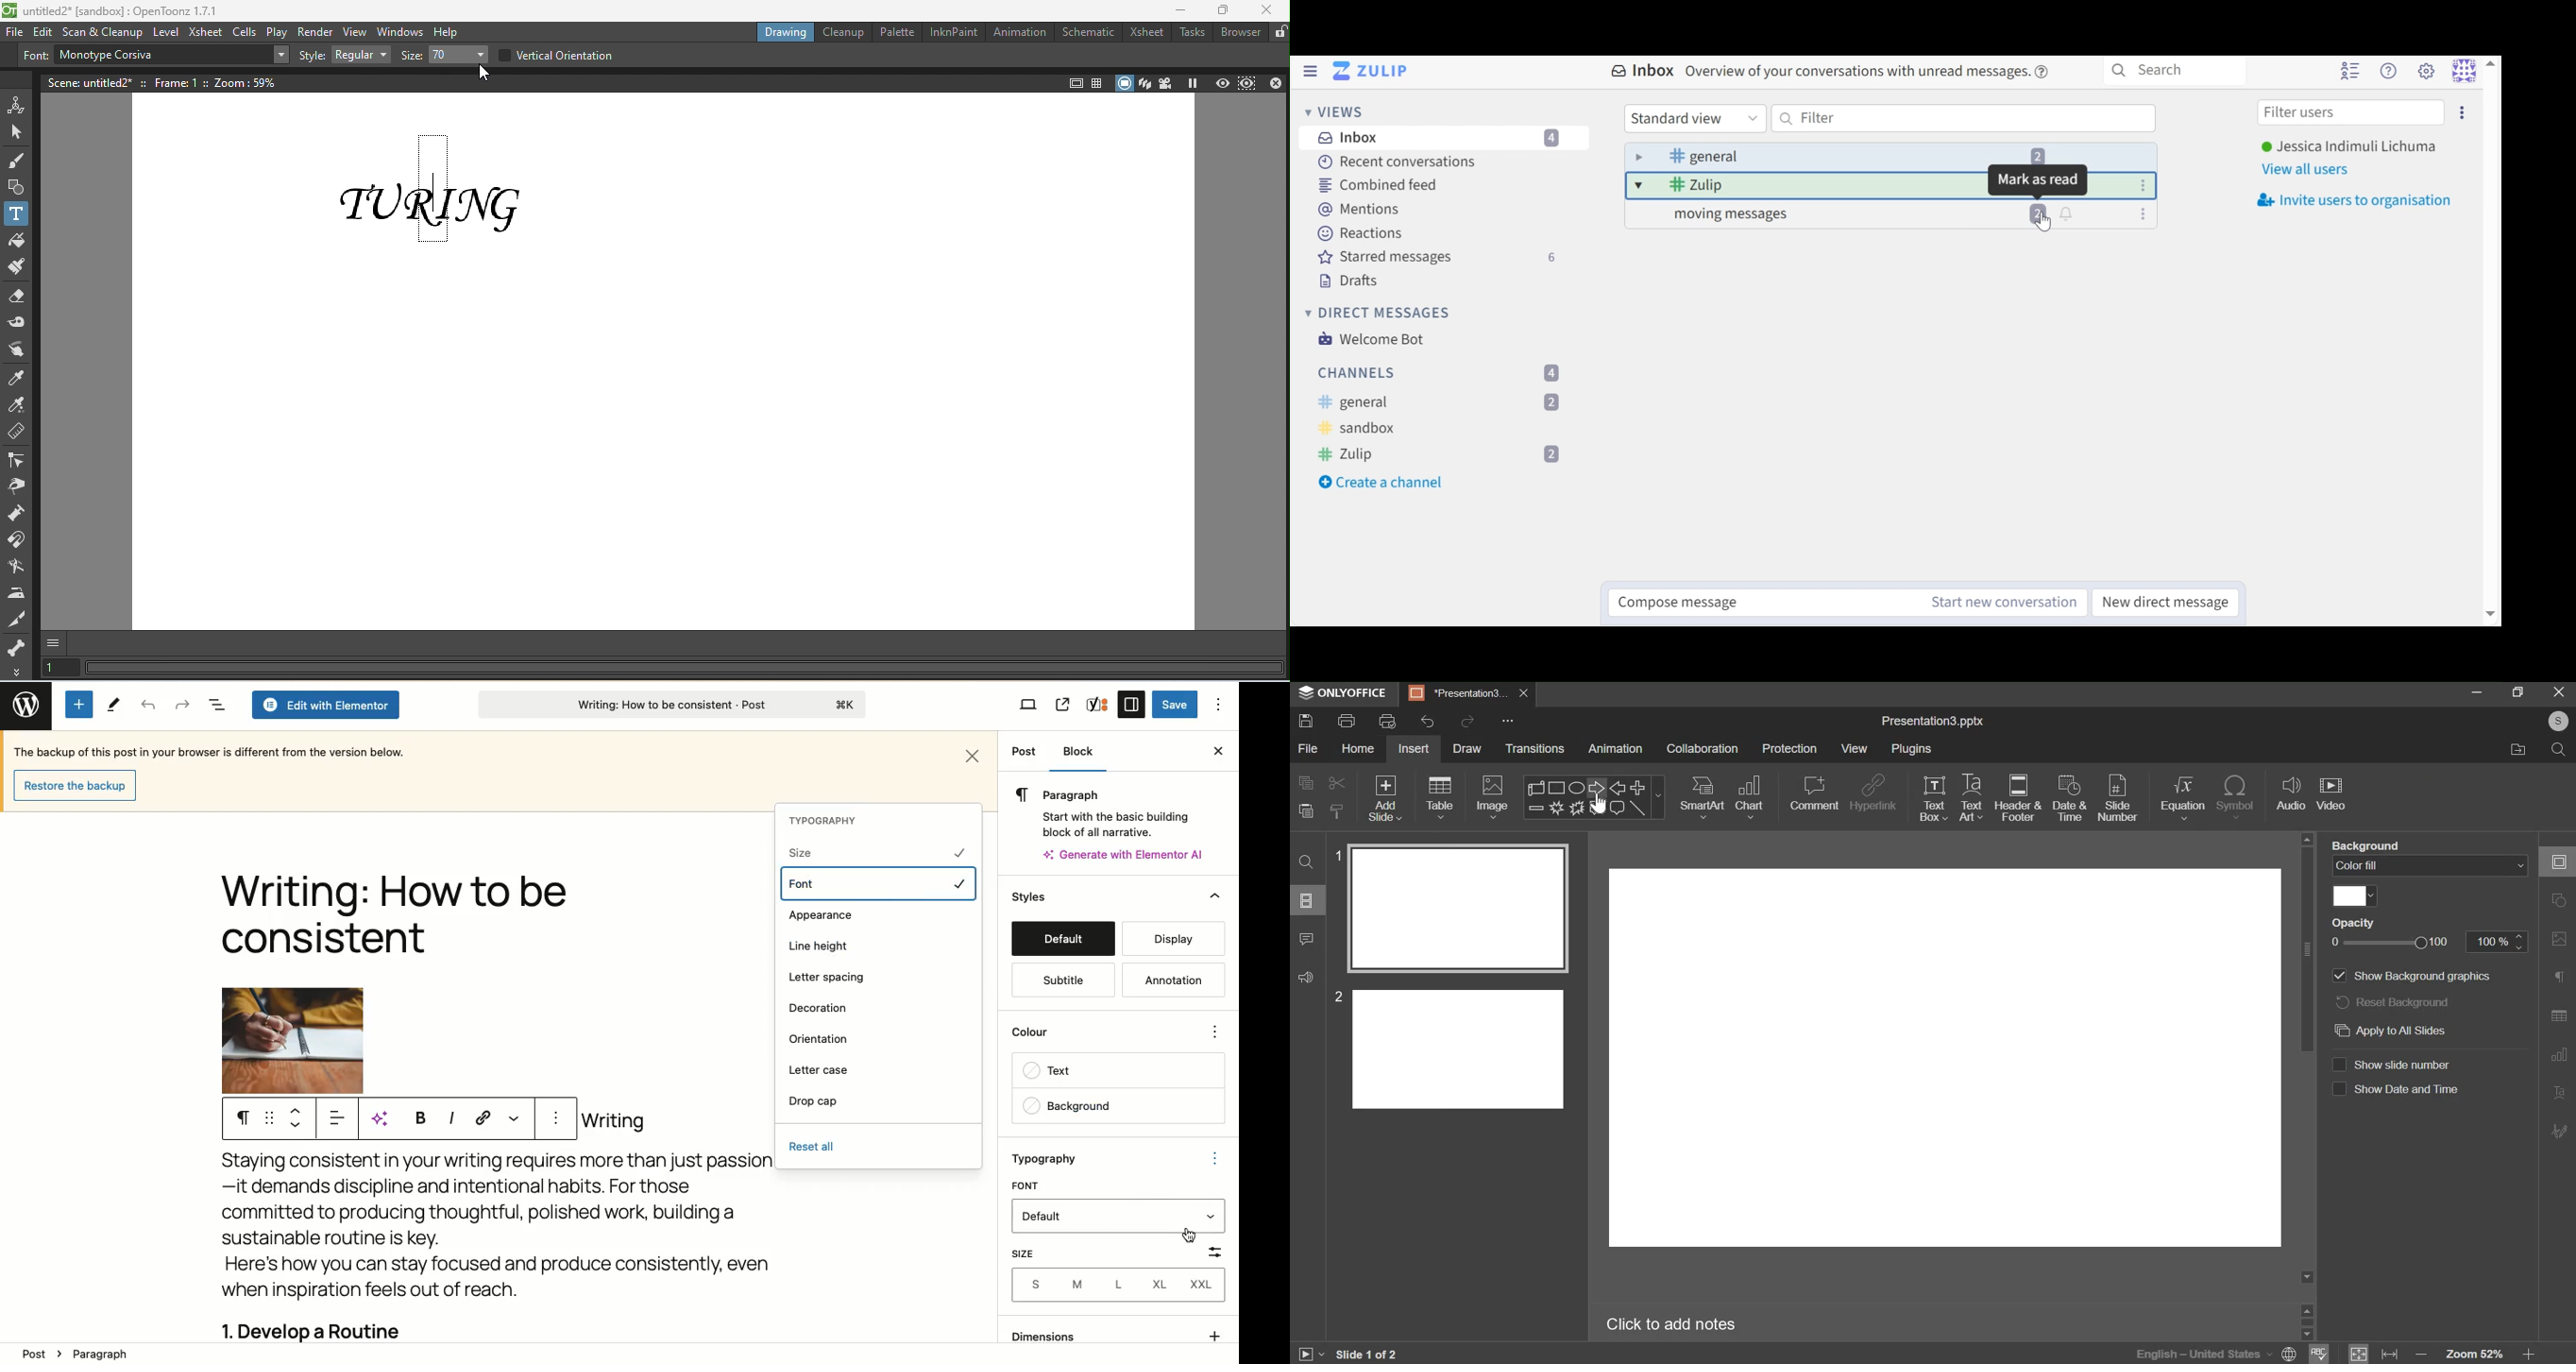 Image resolution: width=2576 pixels, height=1372 pixels. I want to click on Animate tool, so click(16, 103).